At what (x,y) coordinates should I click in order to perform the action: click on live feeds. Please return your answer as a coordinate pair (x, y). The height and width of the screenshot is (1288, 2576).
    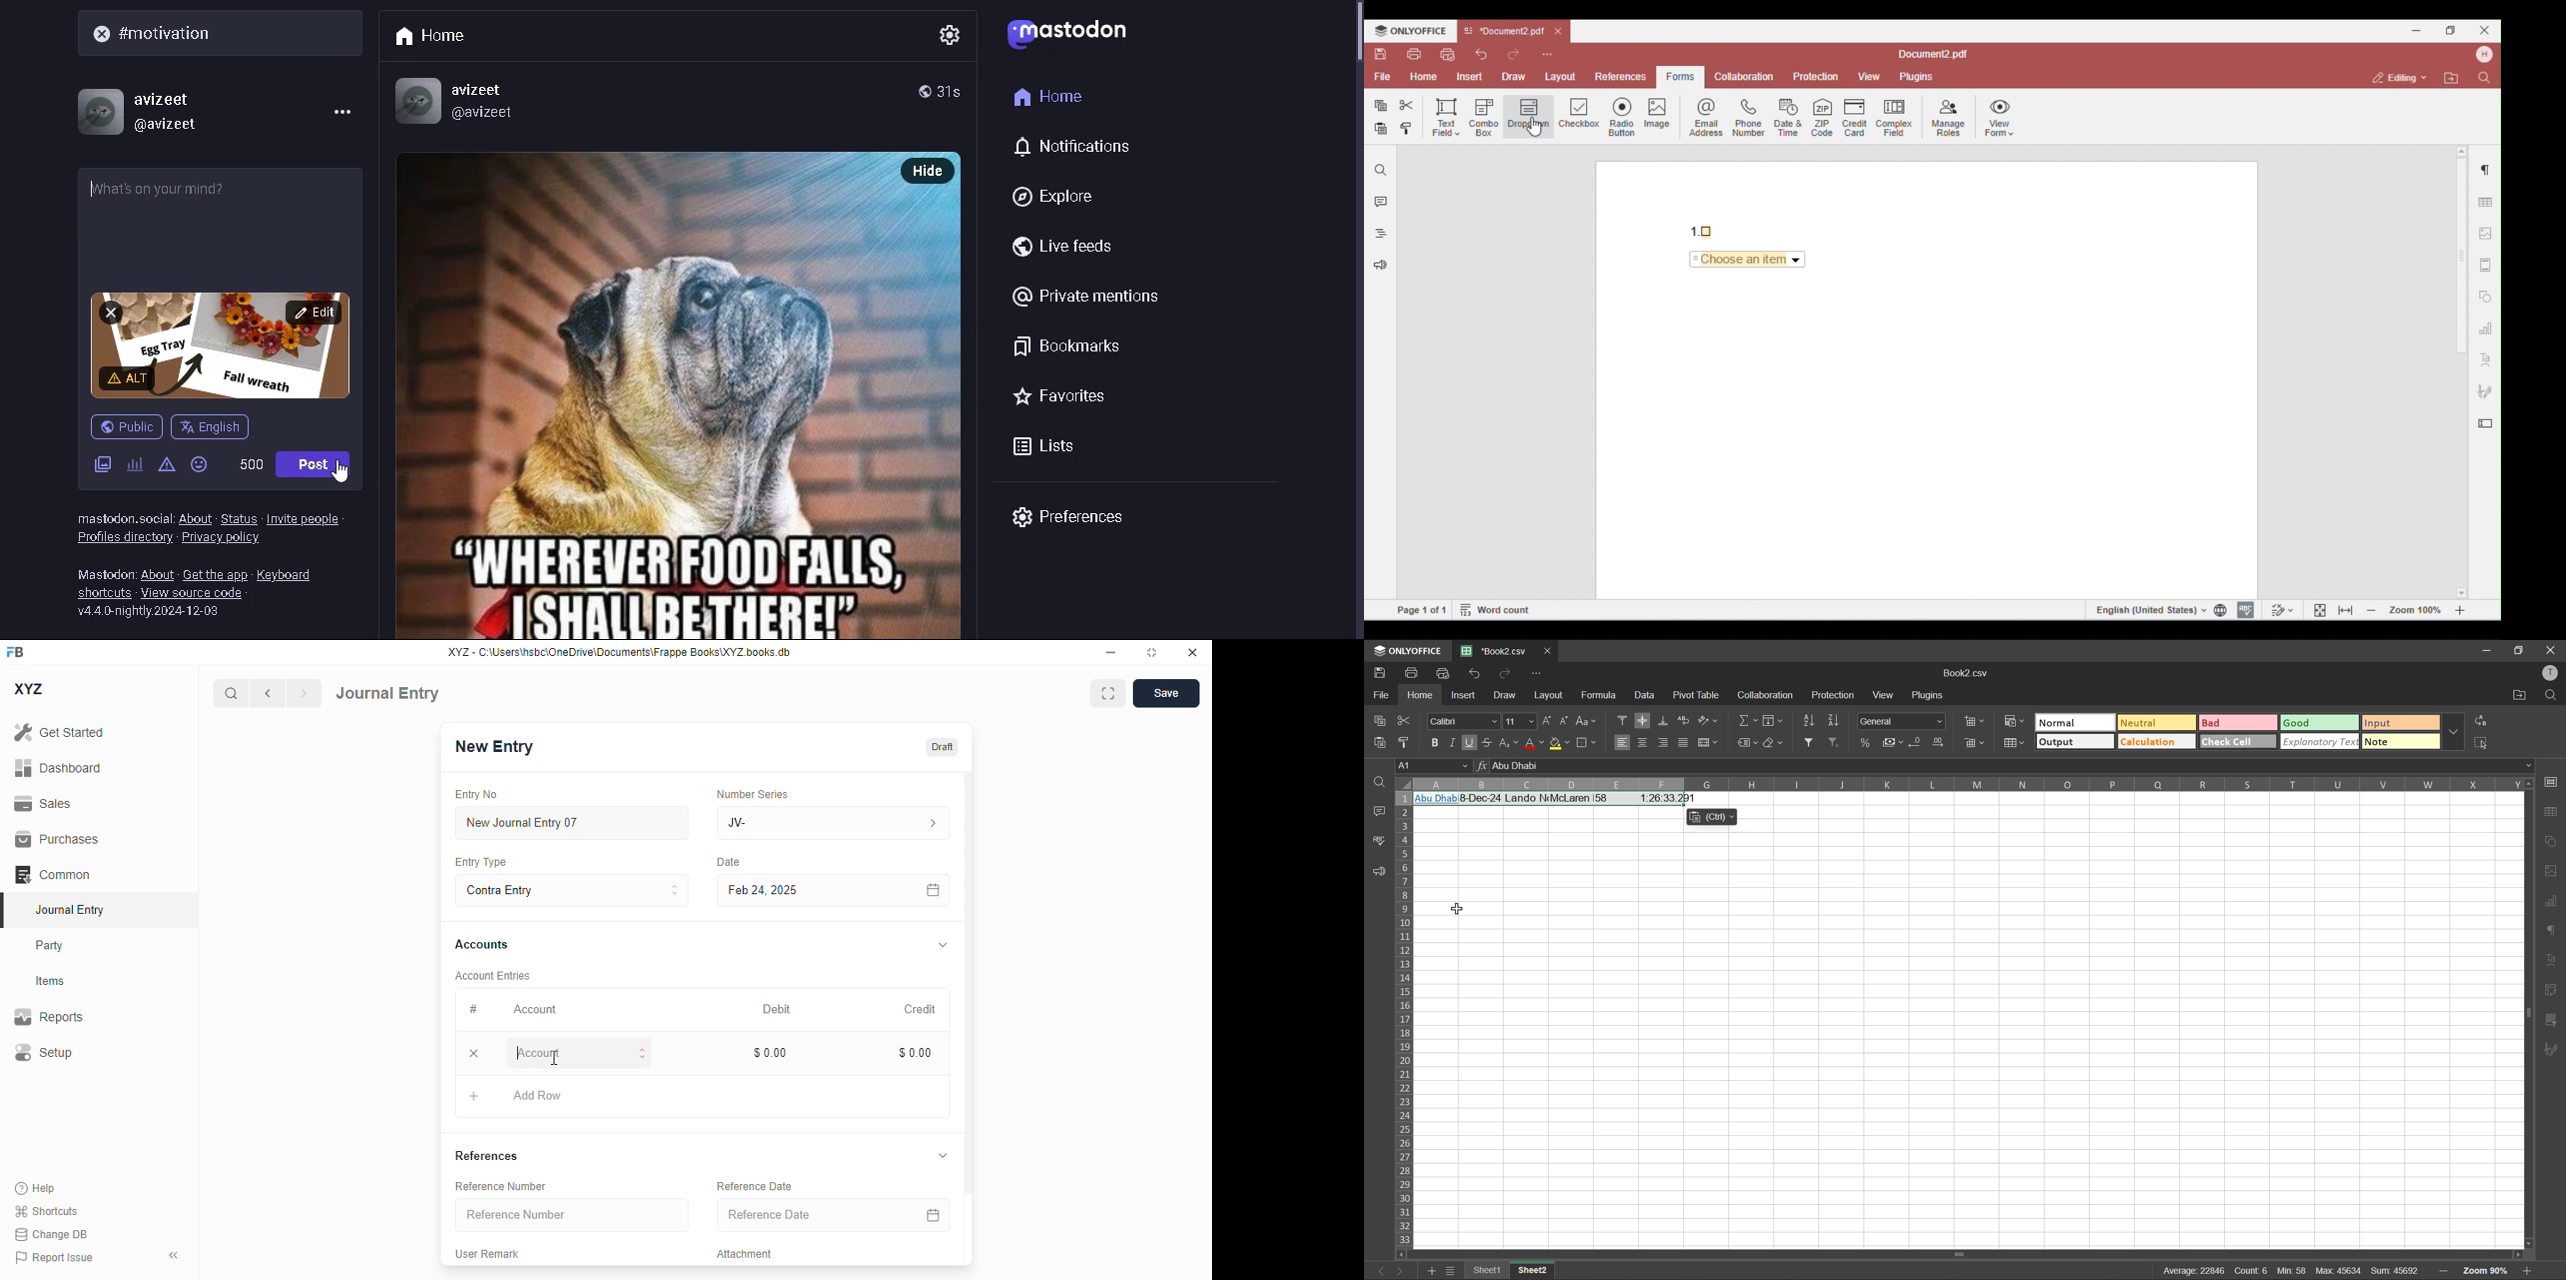
    Looking at the image, I should click on (1060, 246).